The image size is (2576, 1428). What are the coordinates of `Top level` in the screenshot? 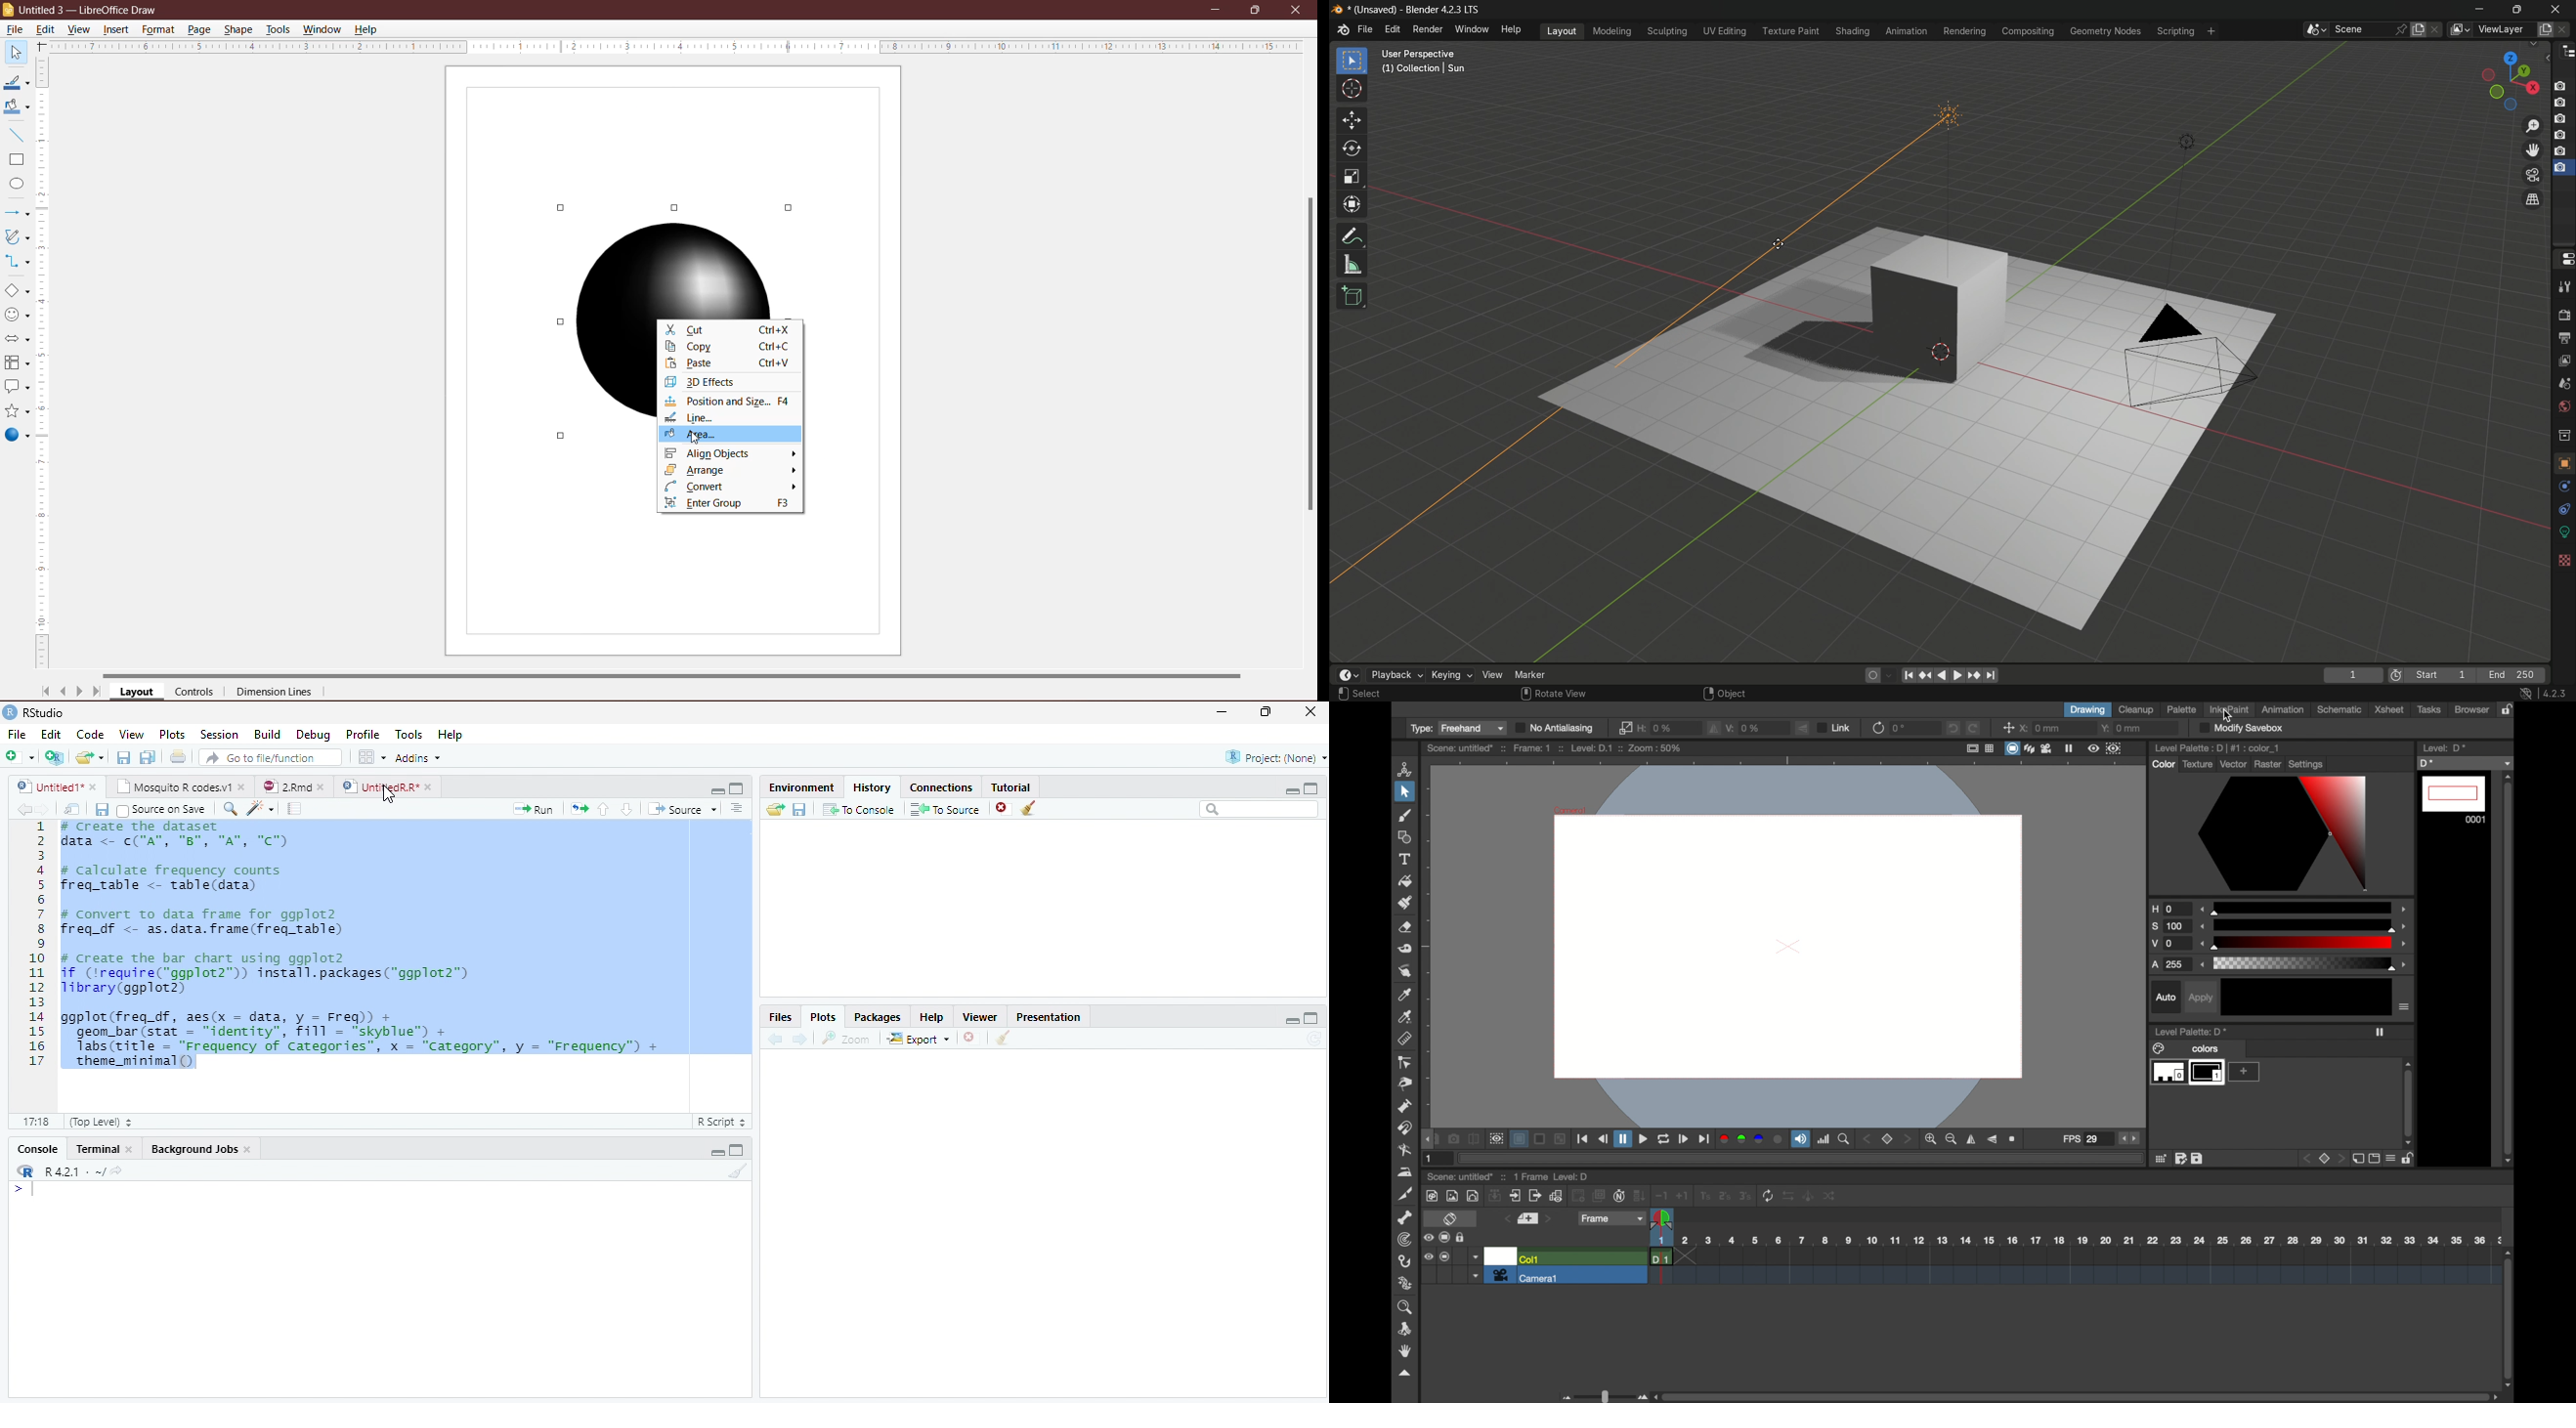 It's located at (97, 1123).